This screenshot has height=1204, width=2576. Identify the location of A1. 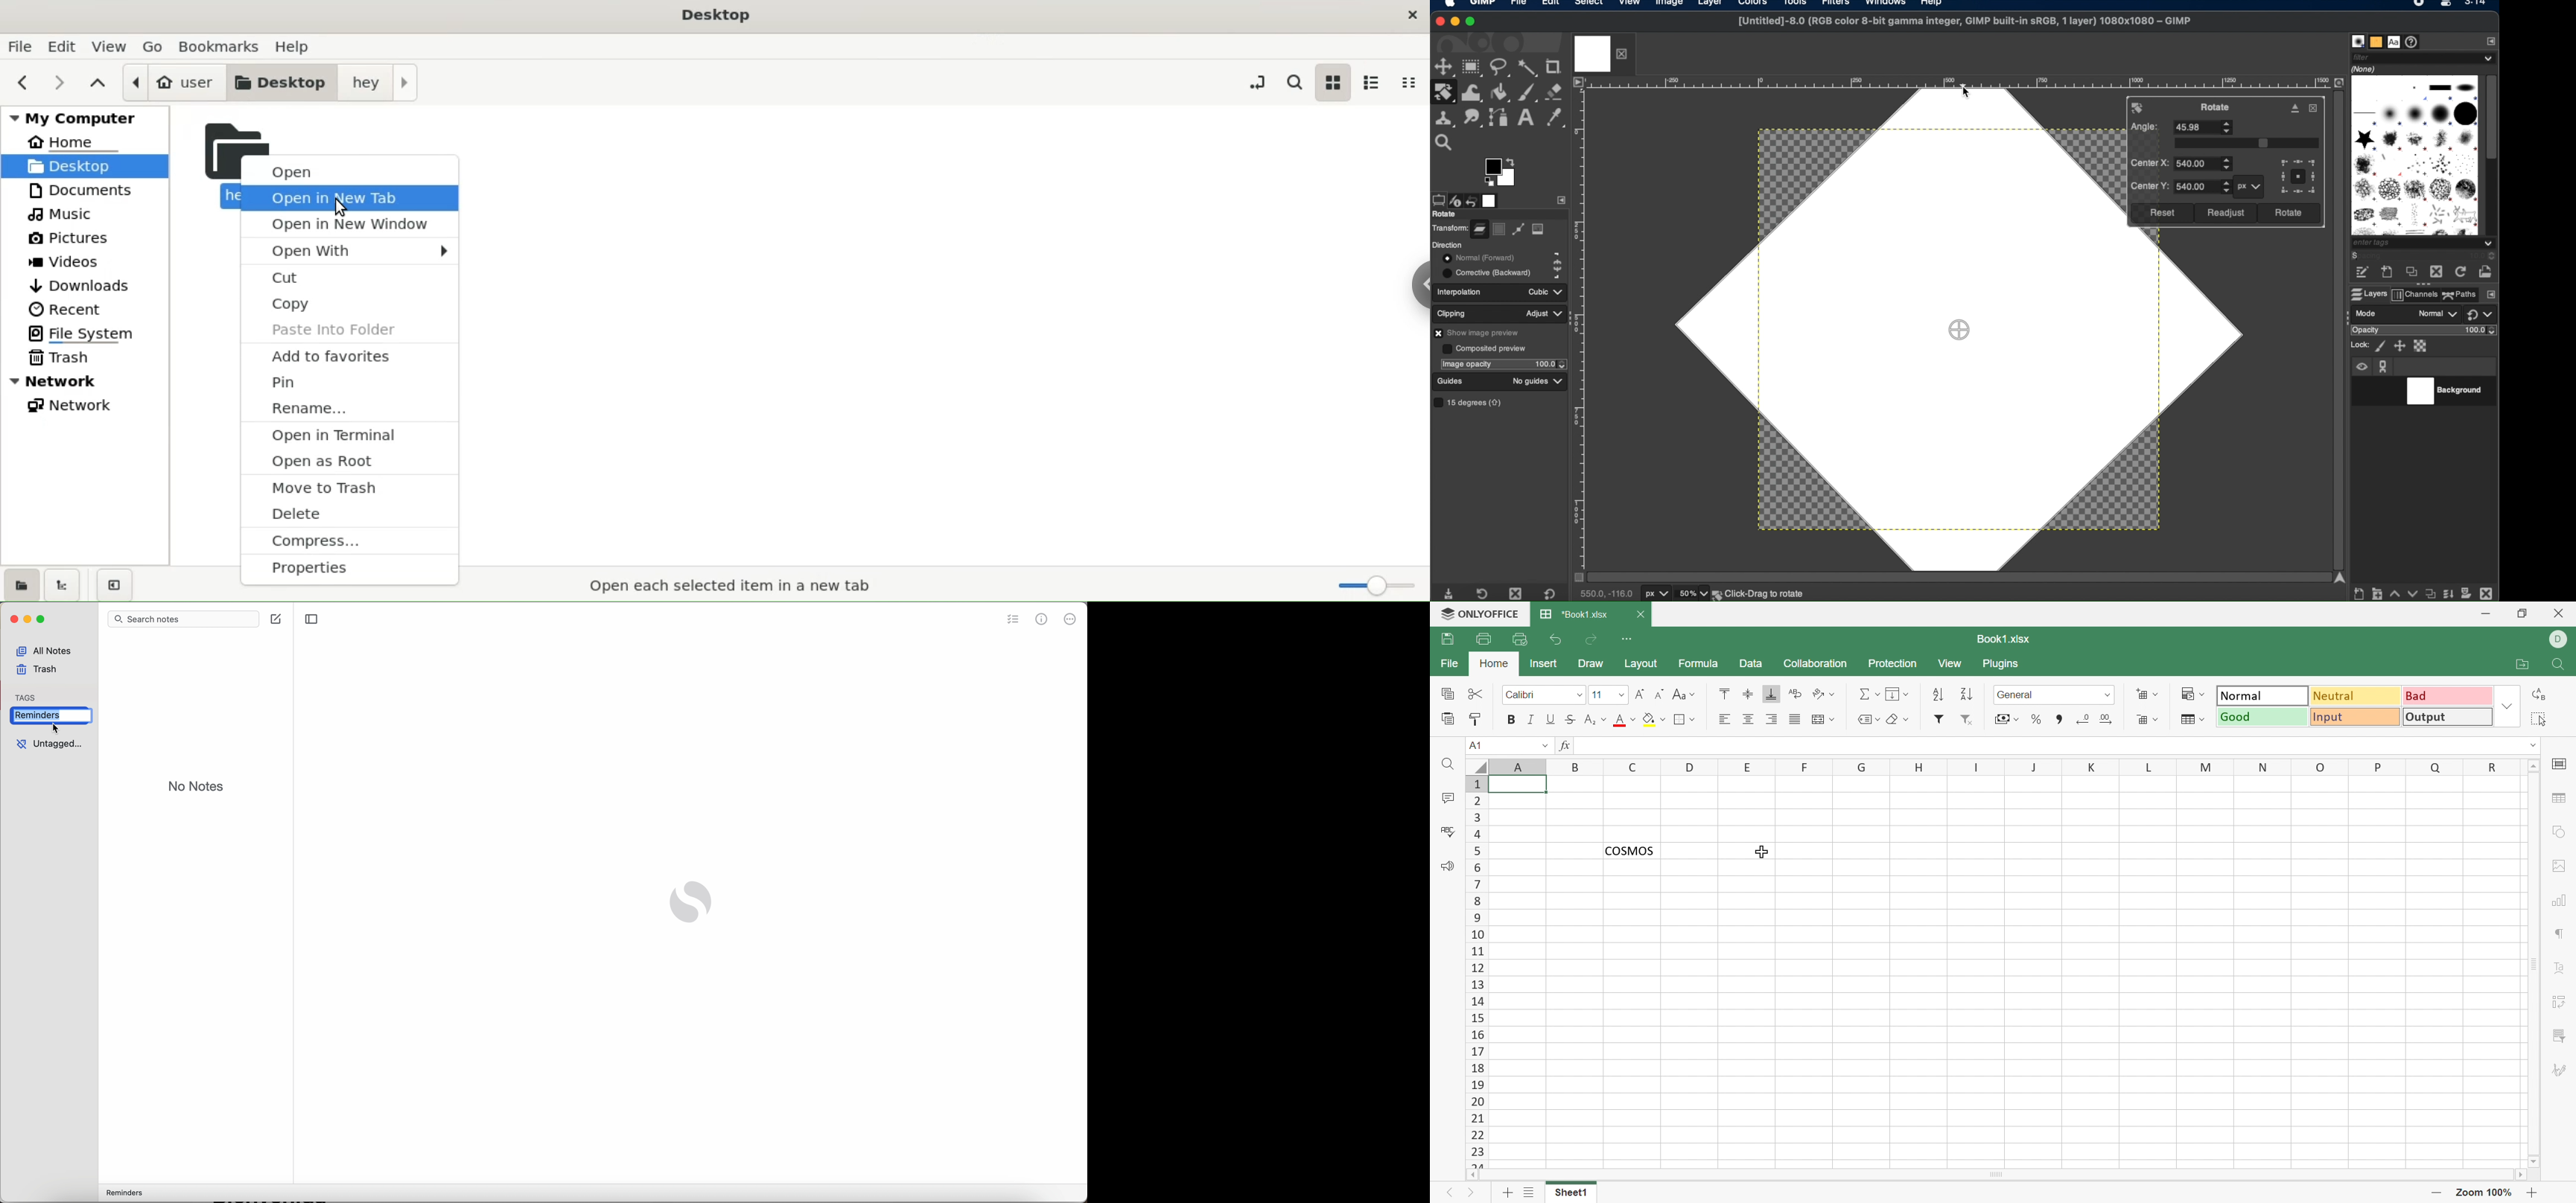
(1476, 745).